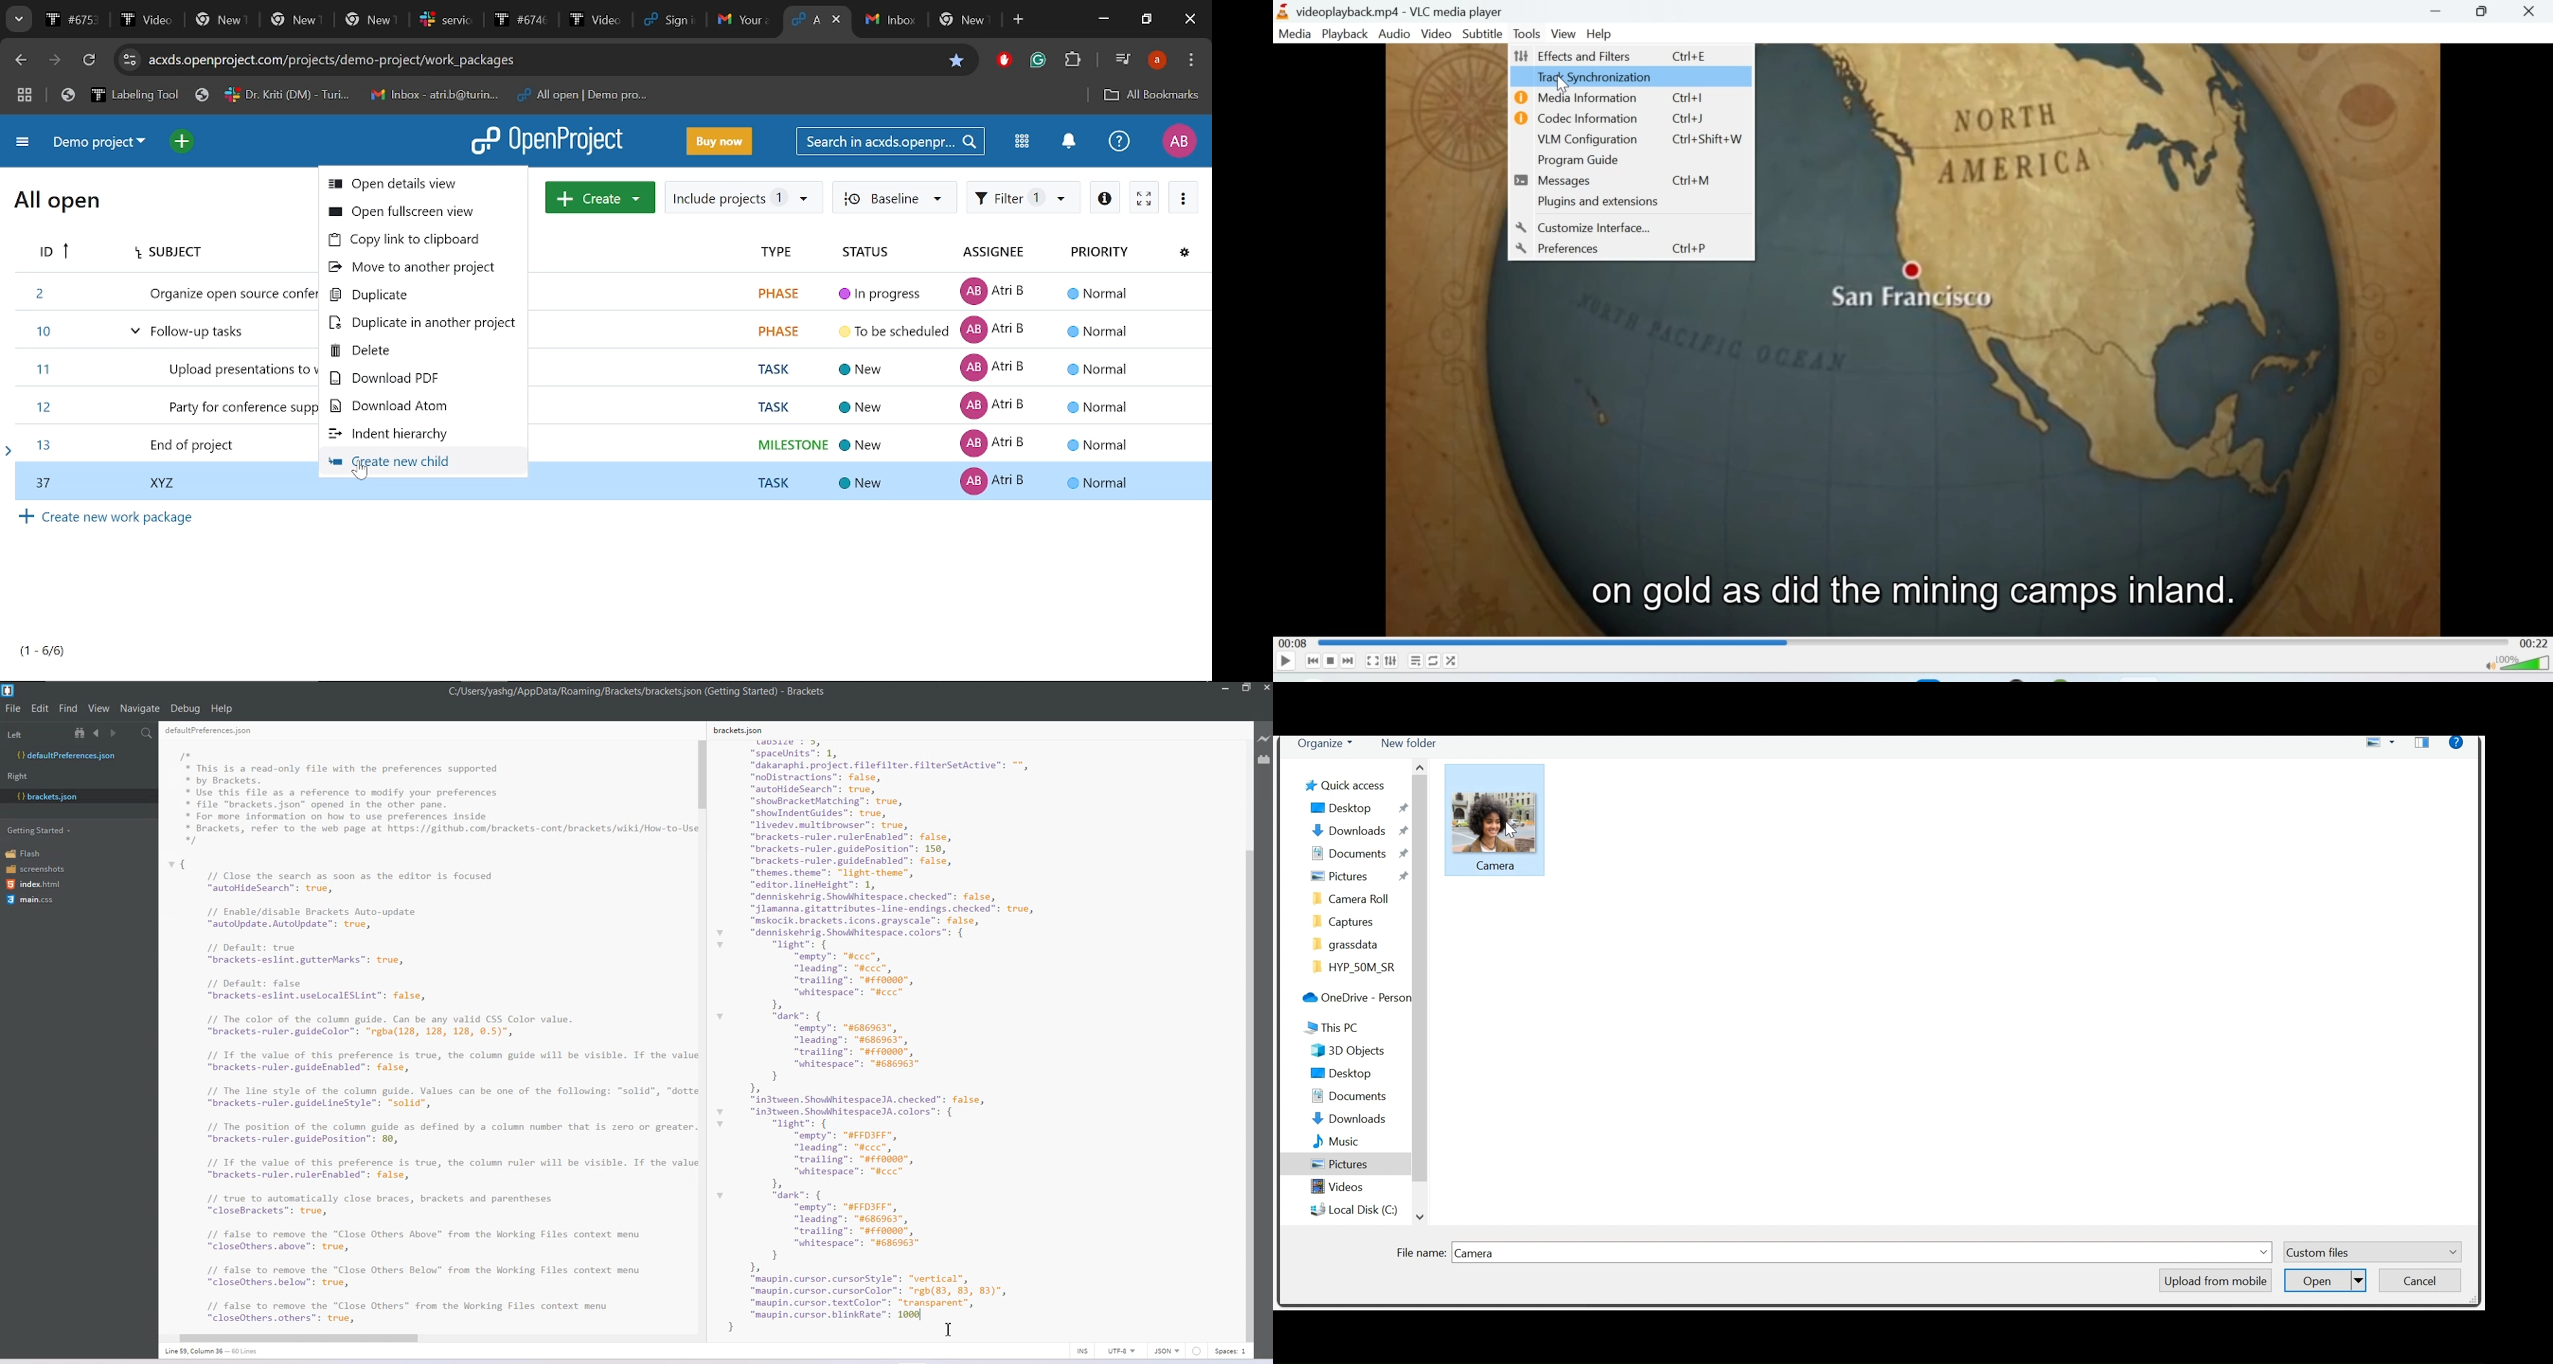 Image resolution: width=2576 pixels, height=1372 pixels. What do you see at coordinates (218, 1351) in the screenshot?
I see `Line 36, Column 13- 60 lines` at bounding box center [218, 1351].